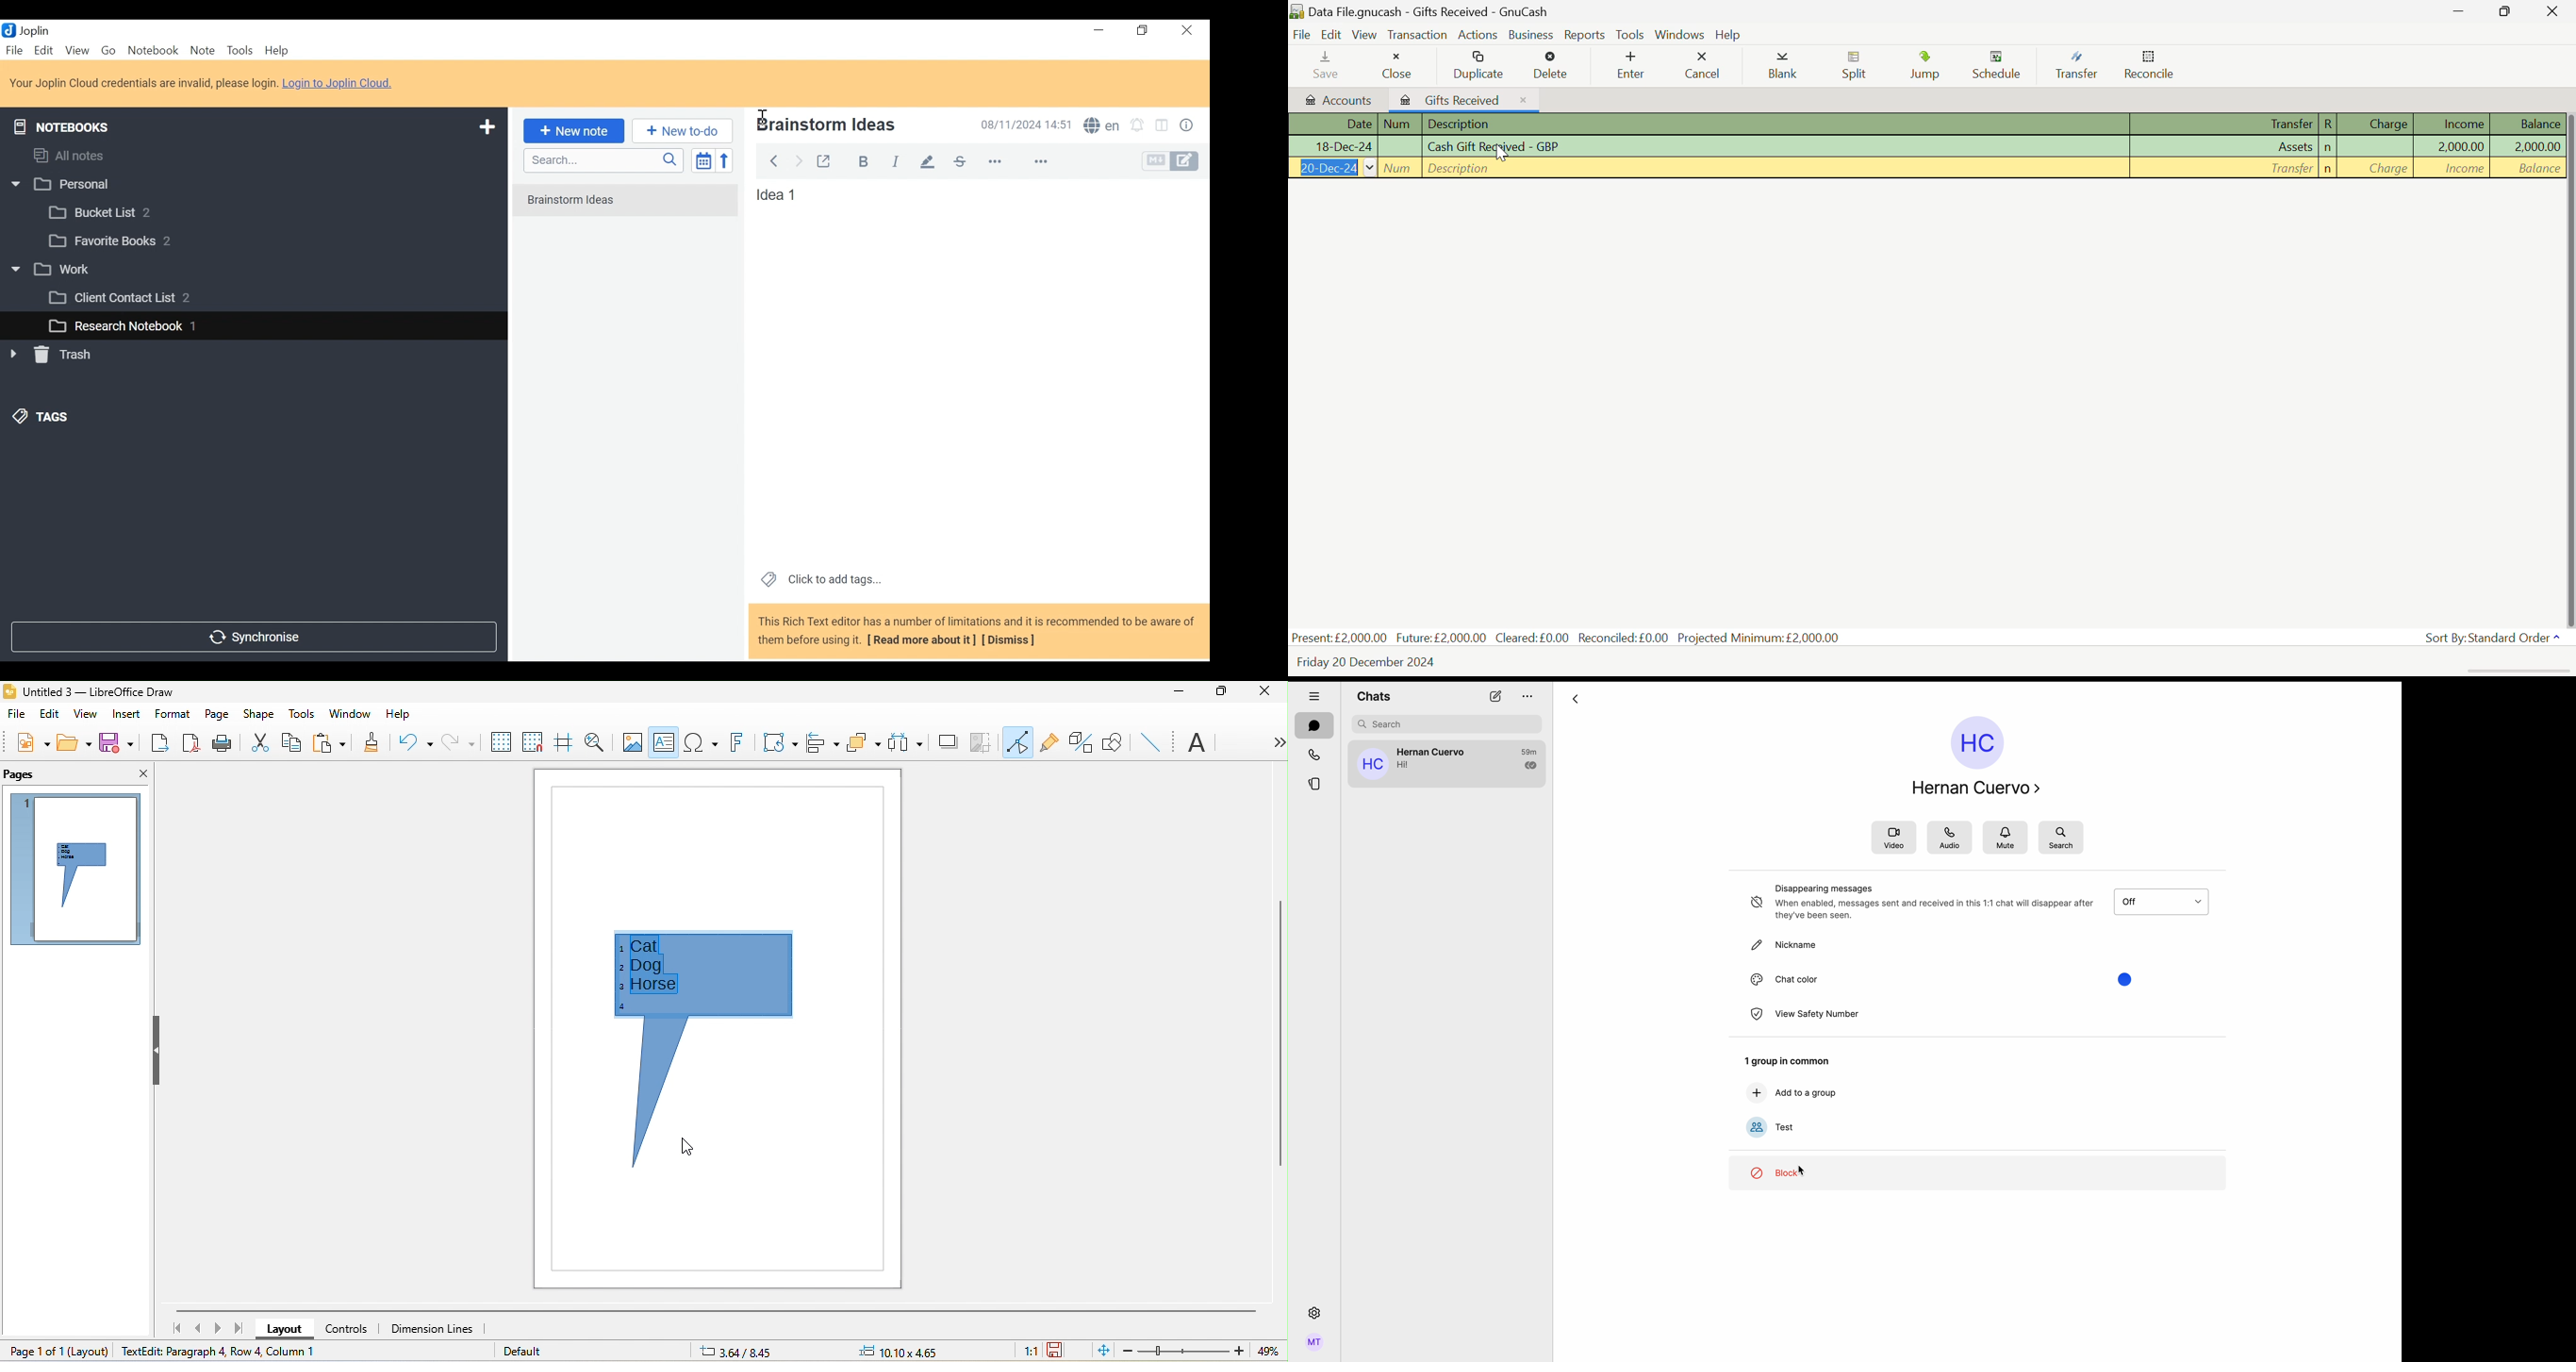  What do you see at coordinates (1172, 161) in the screenshot?
I see `Toggle Editor` at bounding box center [1172, 161].